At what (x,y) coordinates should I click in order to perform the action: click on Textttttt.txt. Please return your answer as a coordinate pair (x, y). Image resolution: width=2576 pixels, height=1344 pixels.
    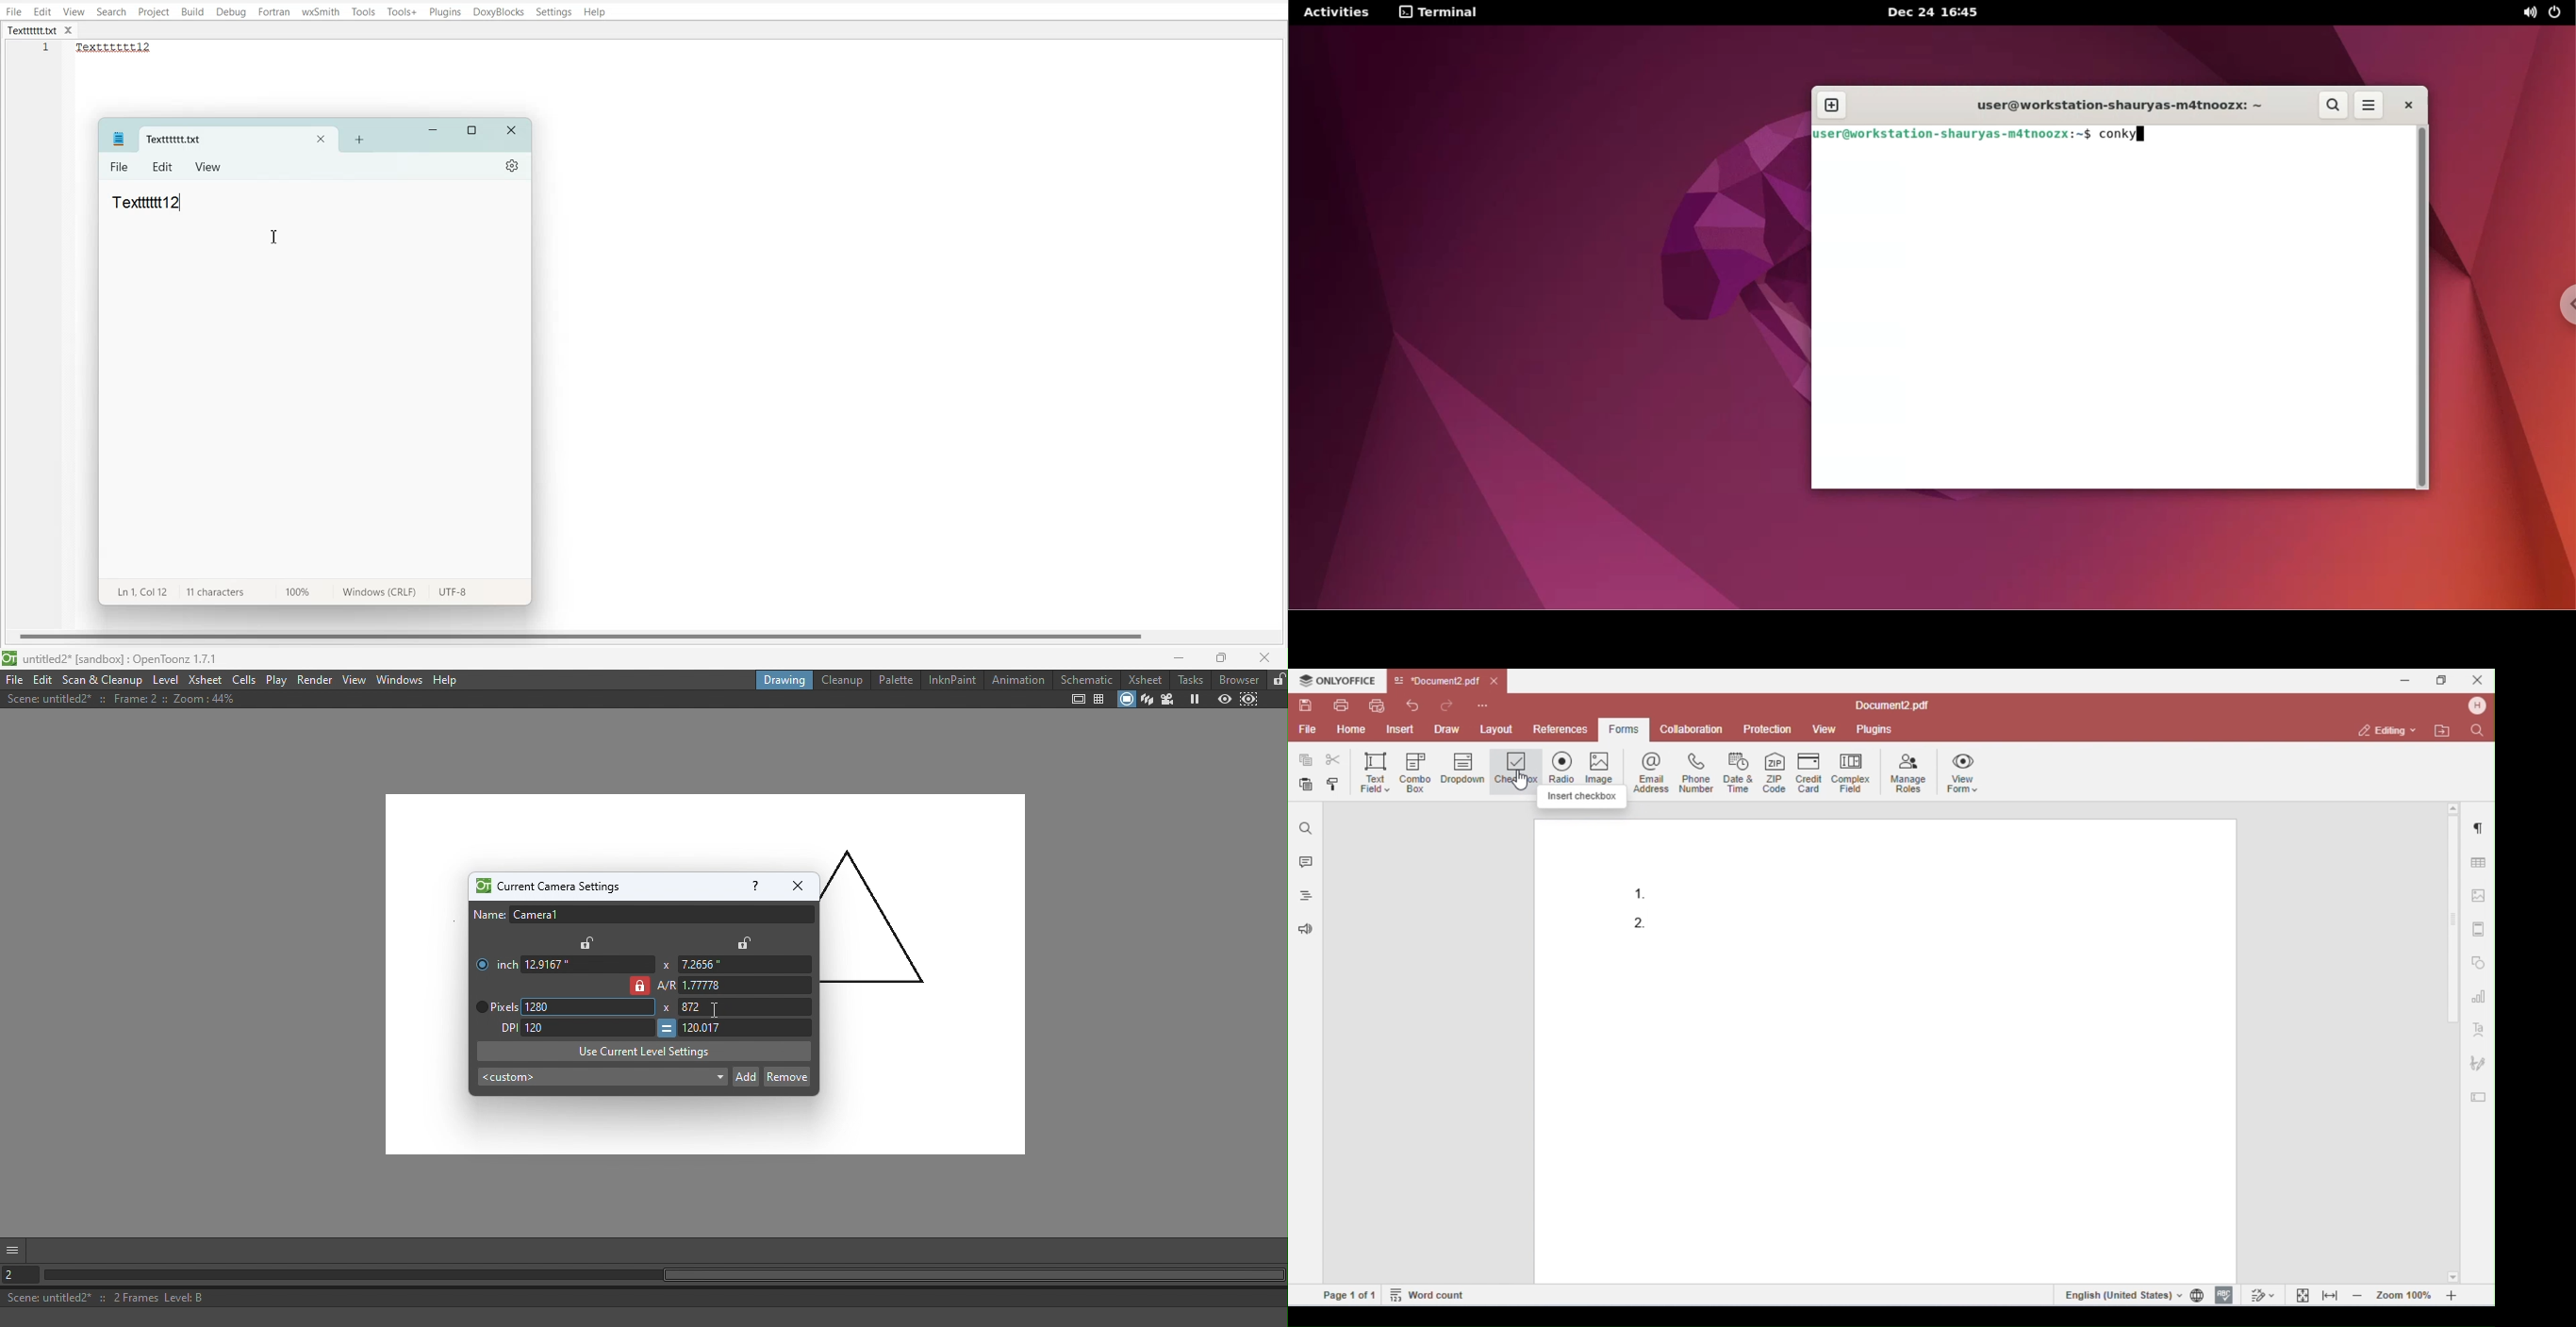
    Looking at the image, I should click on (32, 31).